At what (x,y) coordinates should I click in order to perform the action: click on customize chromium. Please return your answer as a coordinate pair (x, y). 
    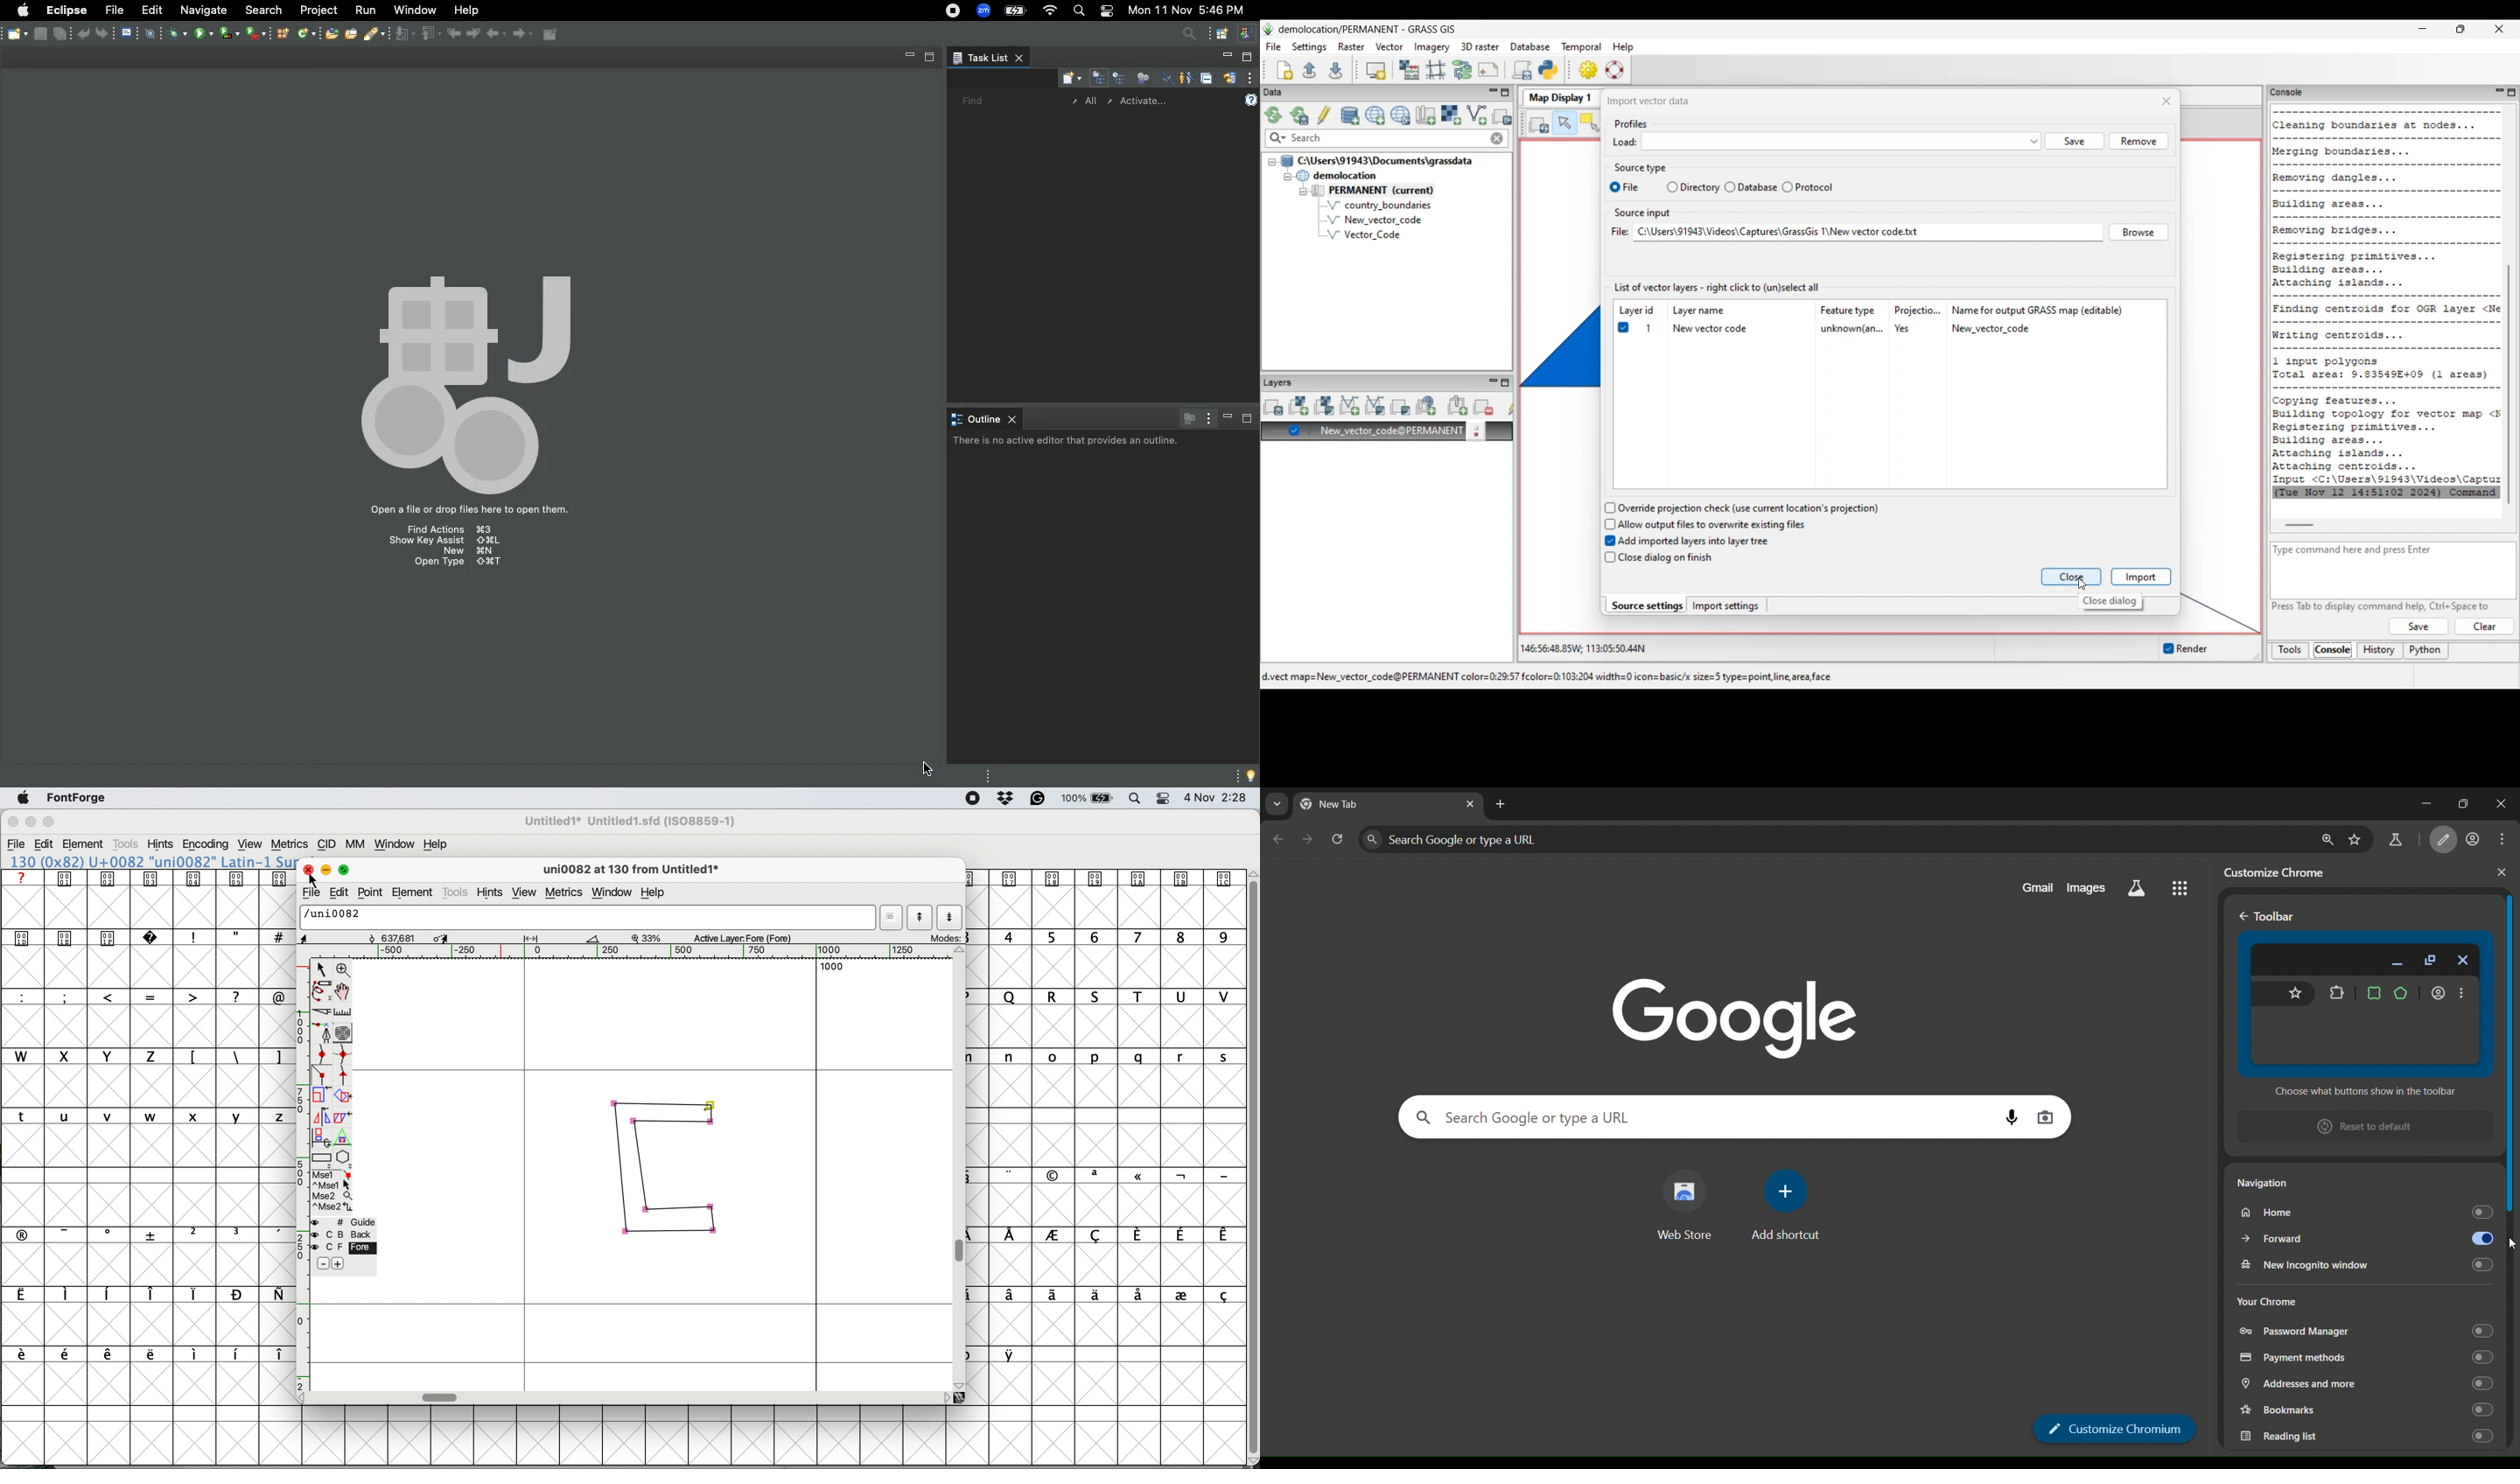
    Looking at the image, I should click on (2280, 871).